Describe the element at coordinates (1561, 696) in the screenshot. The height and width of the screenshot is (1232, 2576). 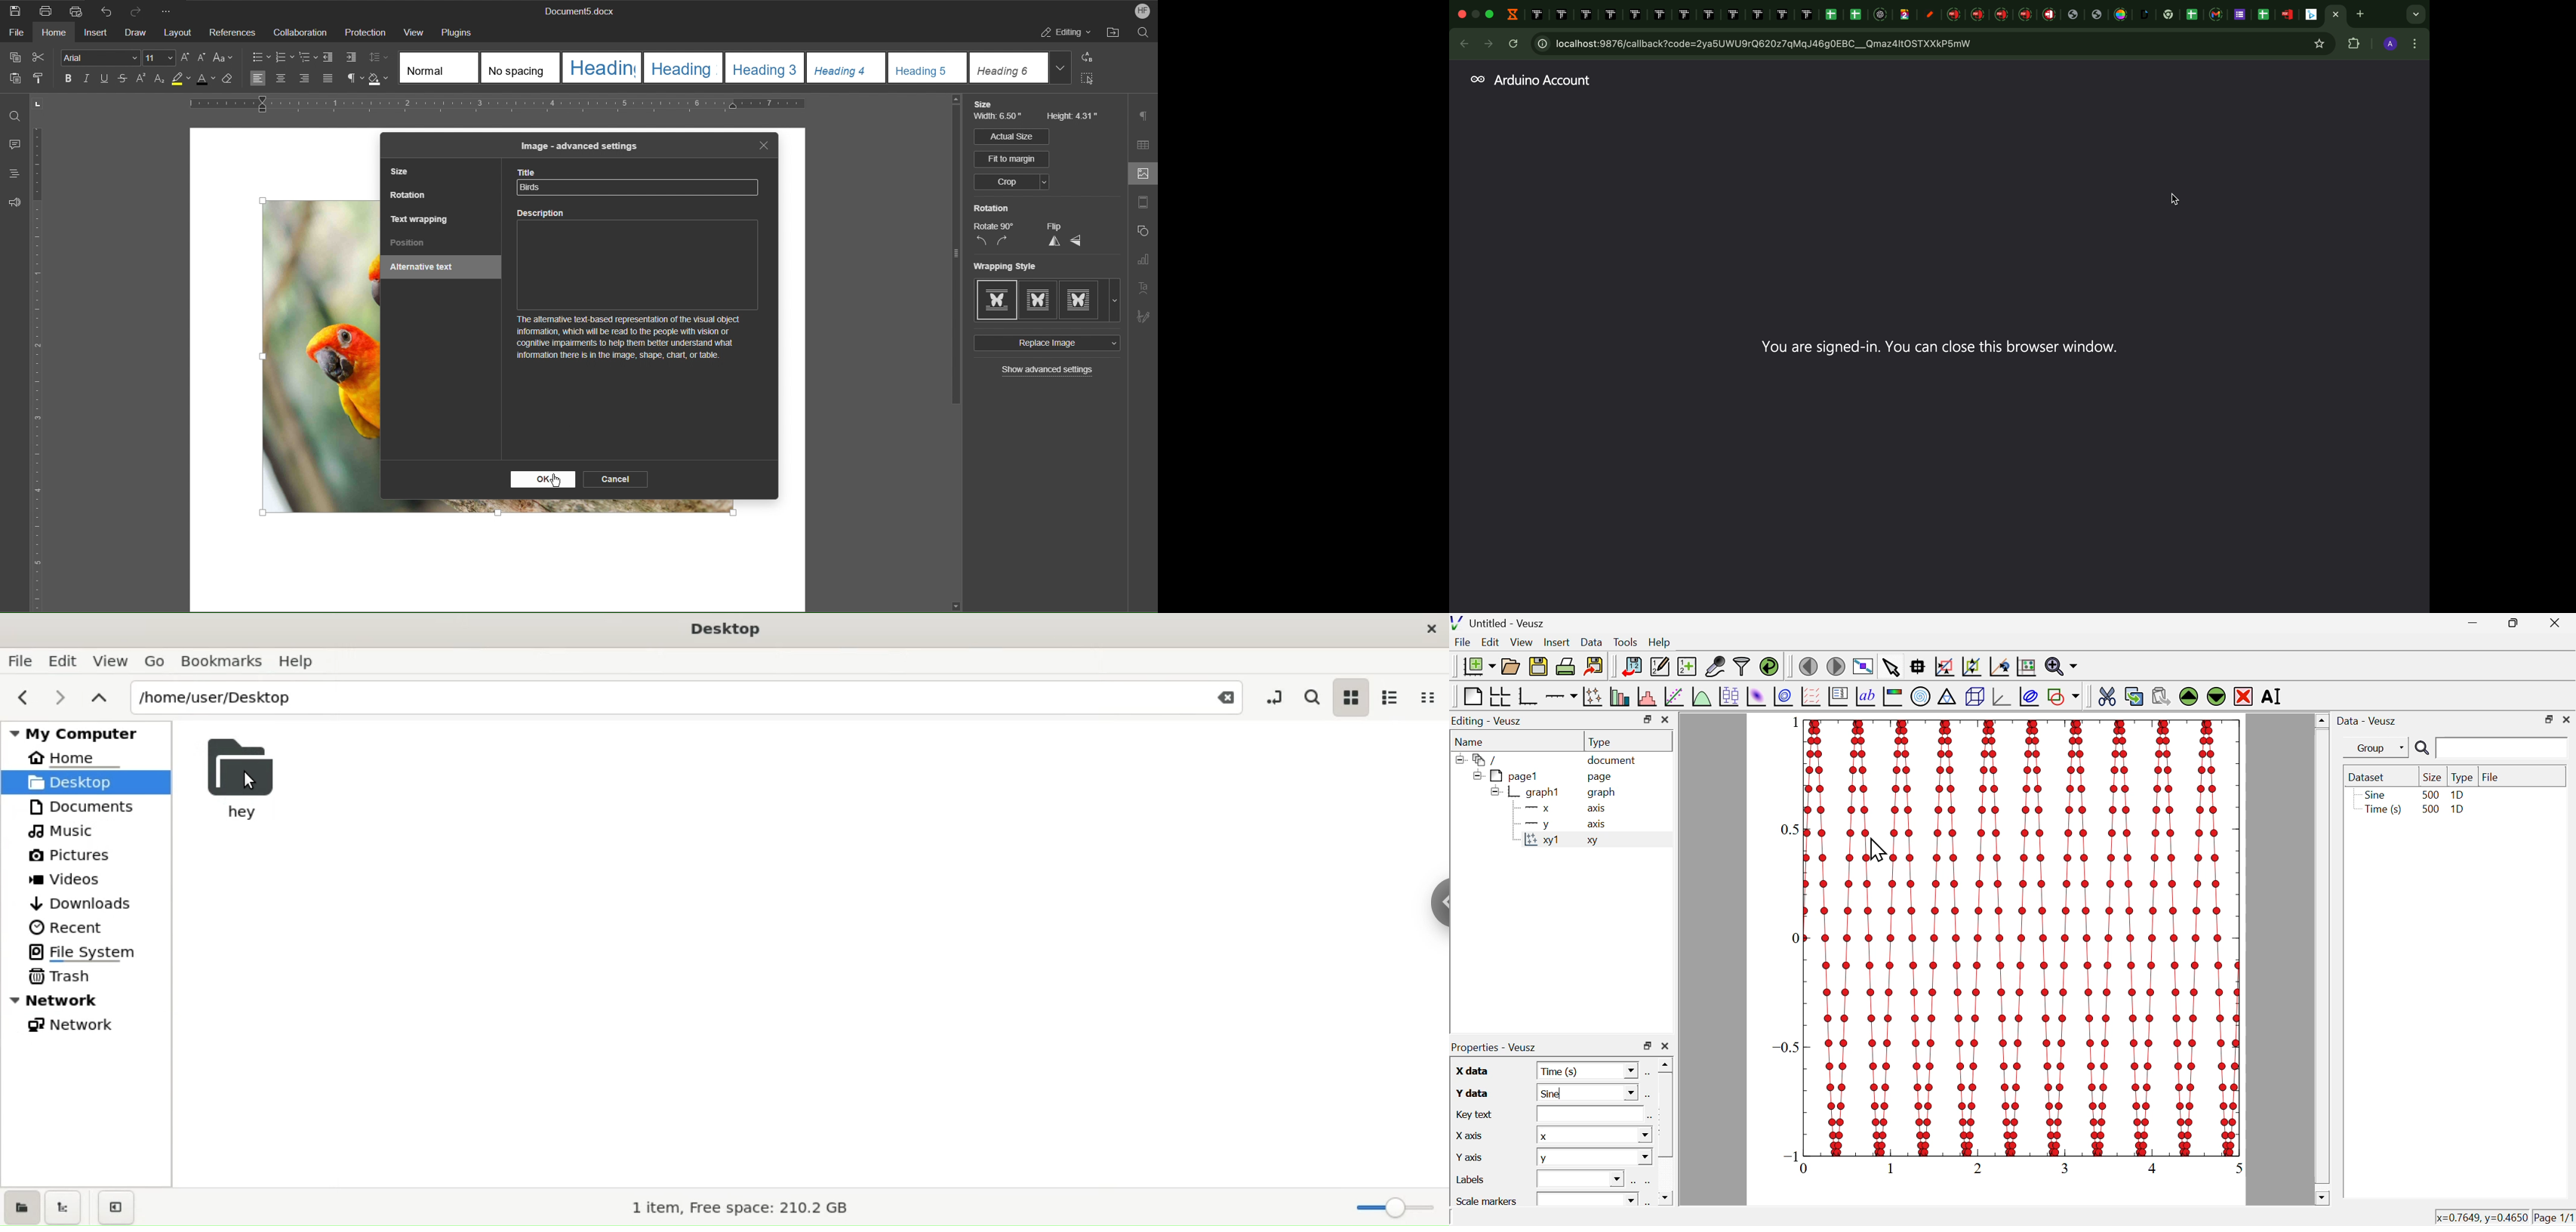
I see `add an axis to the plot` at that location.